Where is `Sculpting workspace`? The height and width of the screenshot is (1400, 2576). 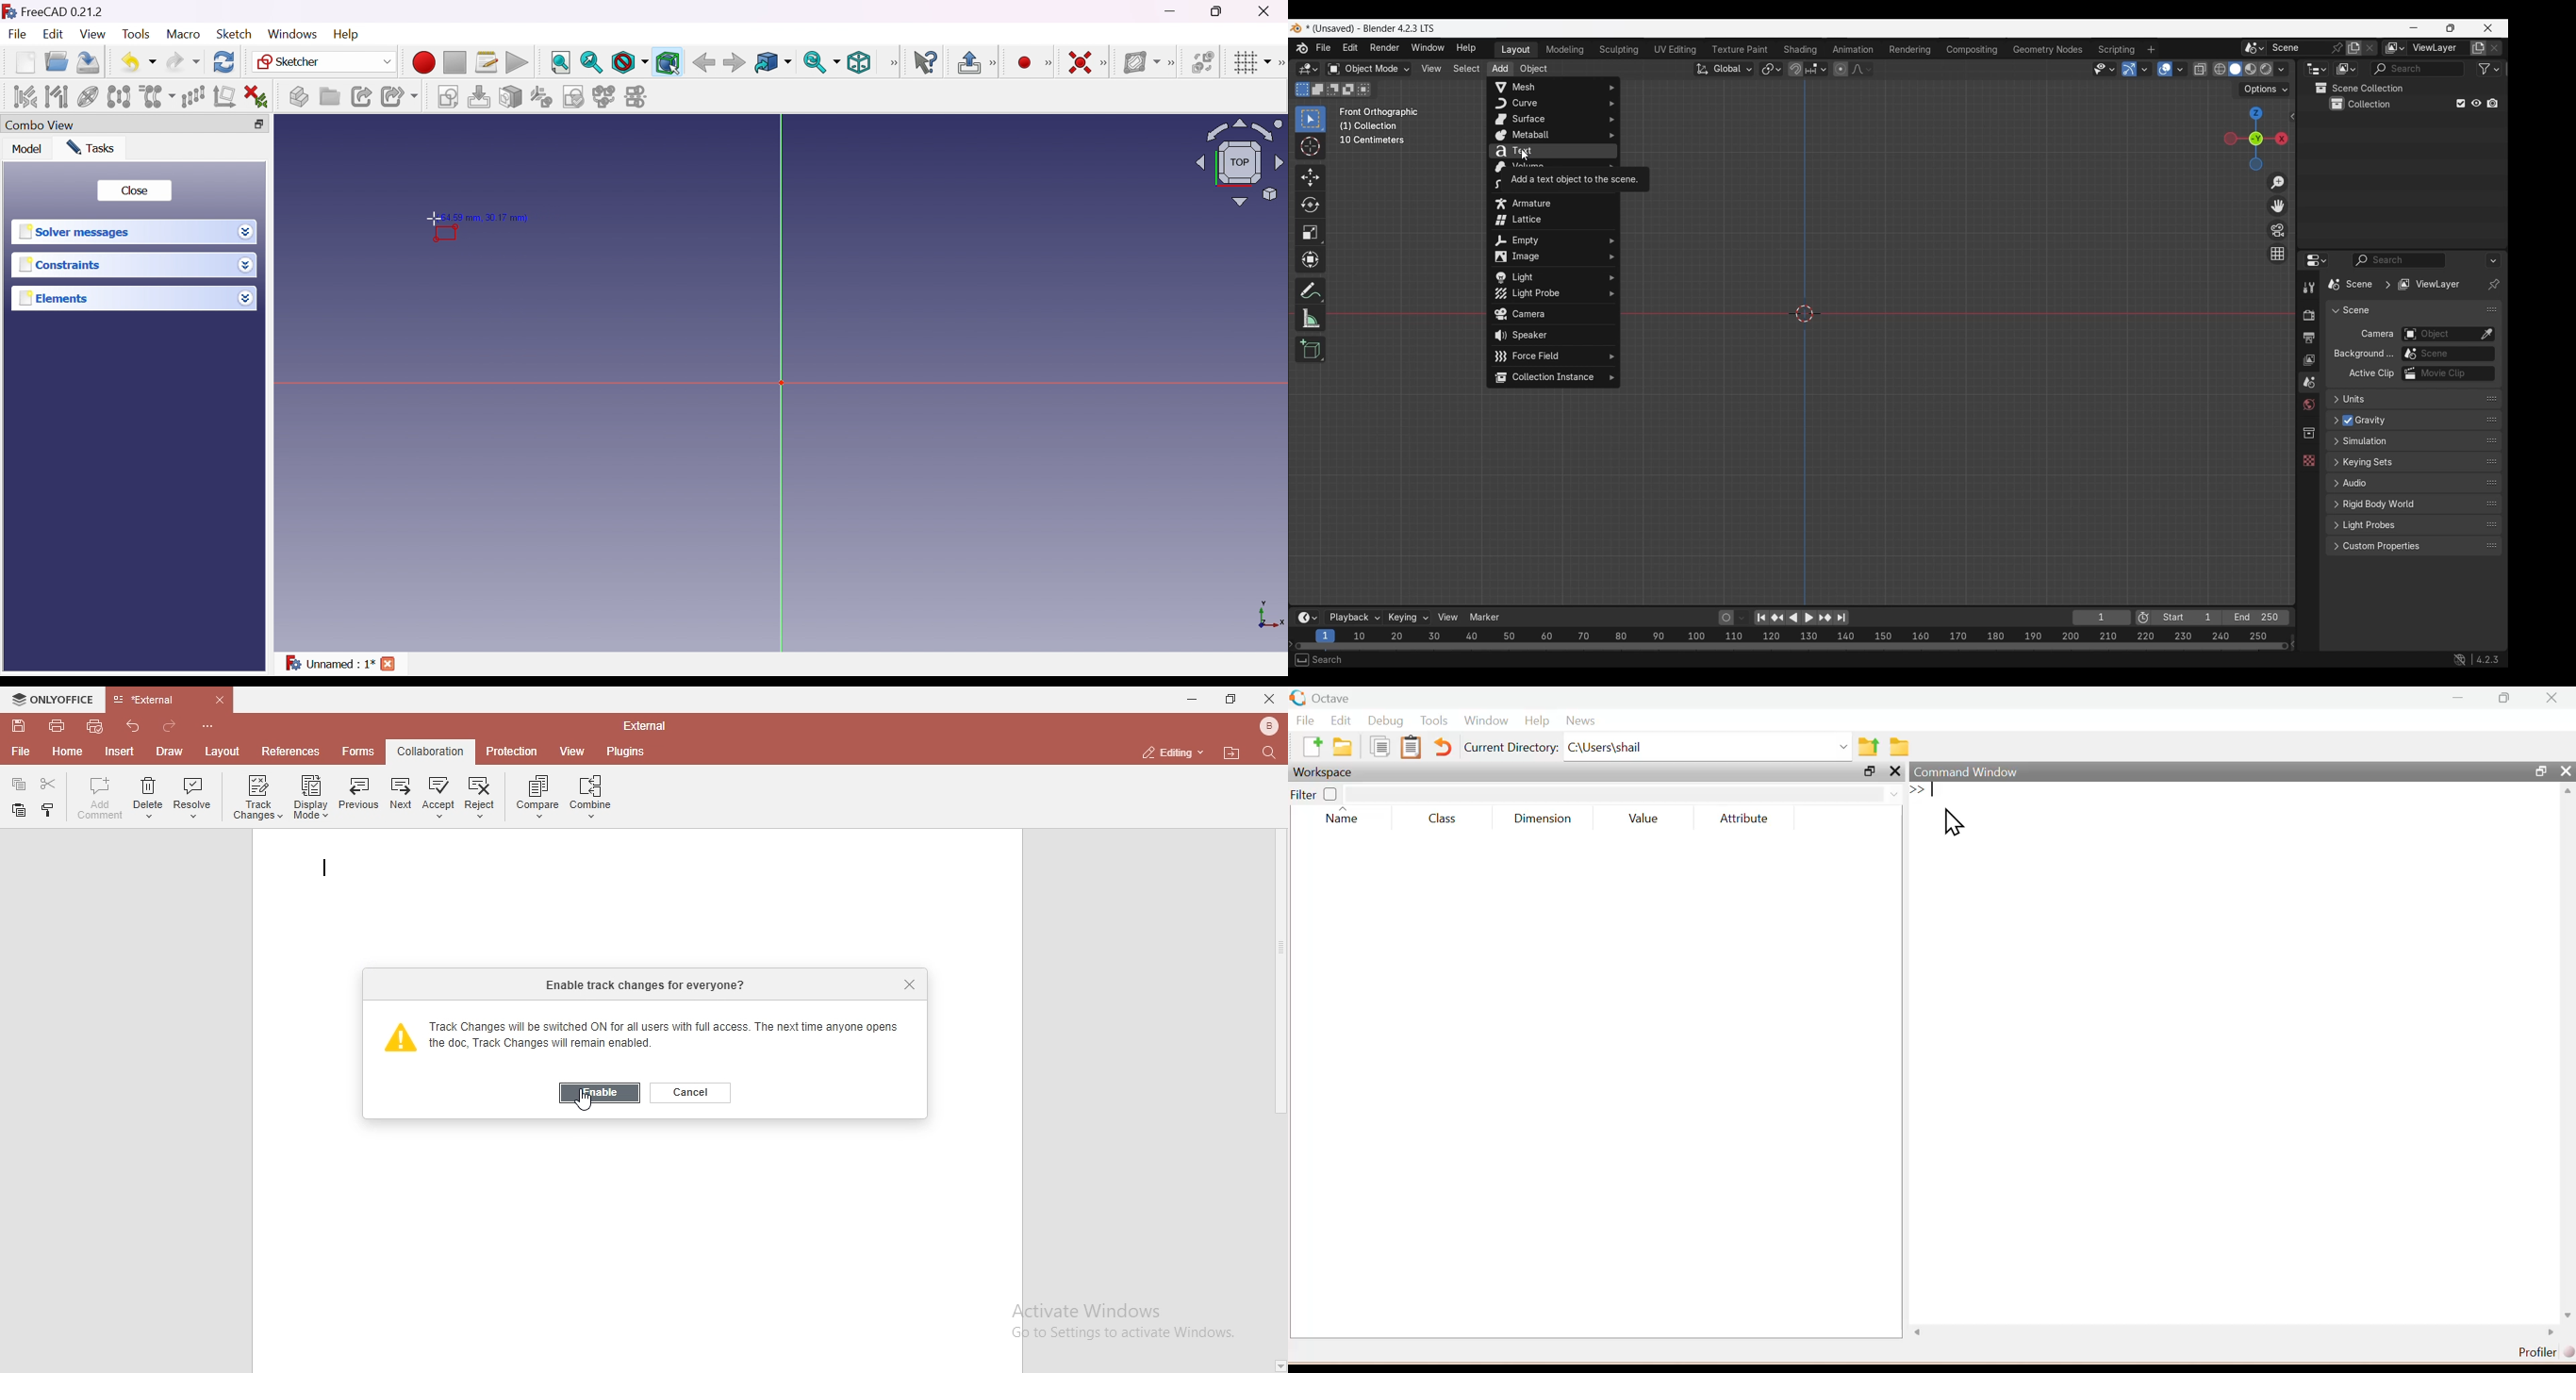
Sculpting workspace is located at coordinates (1620, 50).